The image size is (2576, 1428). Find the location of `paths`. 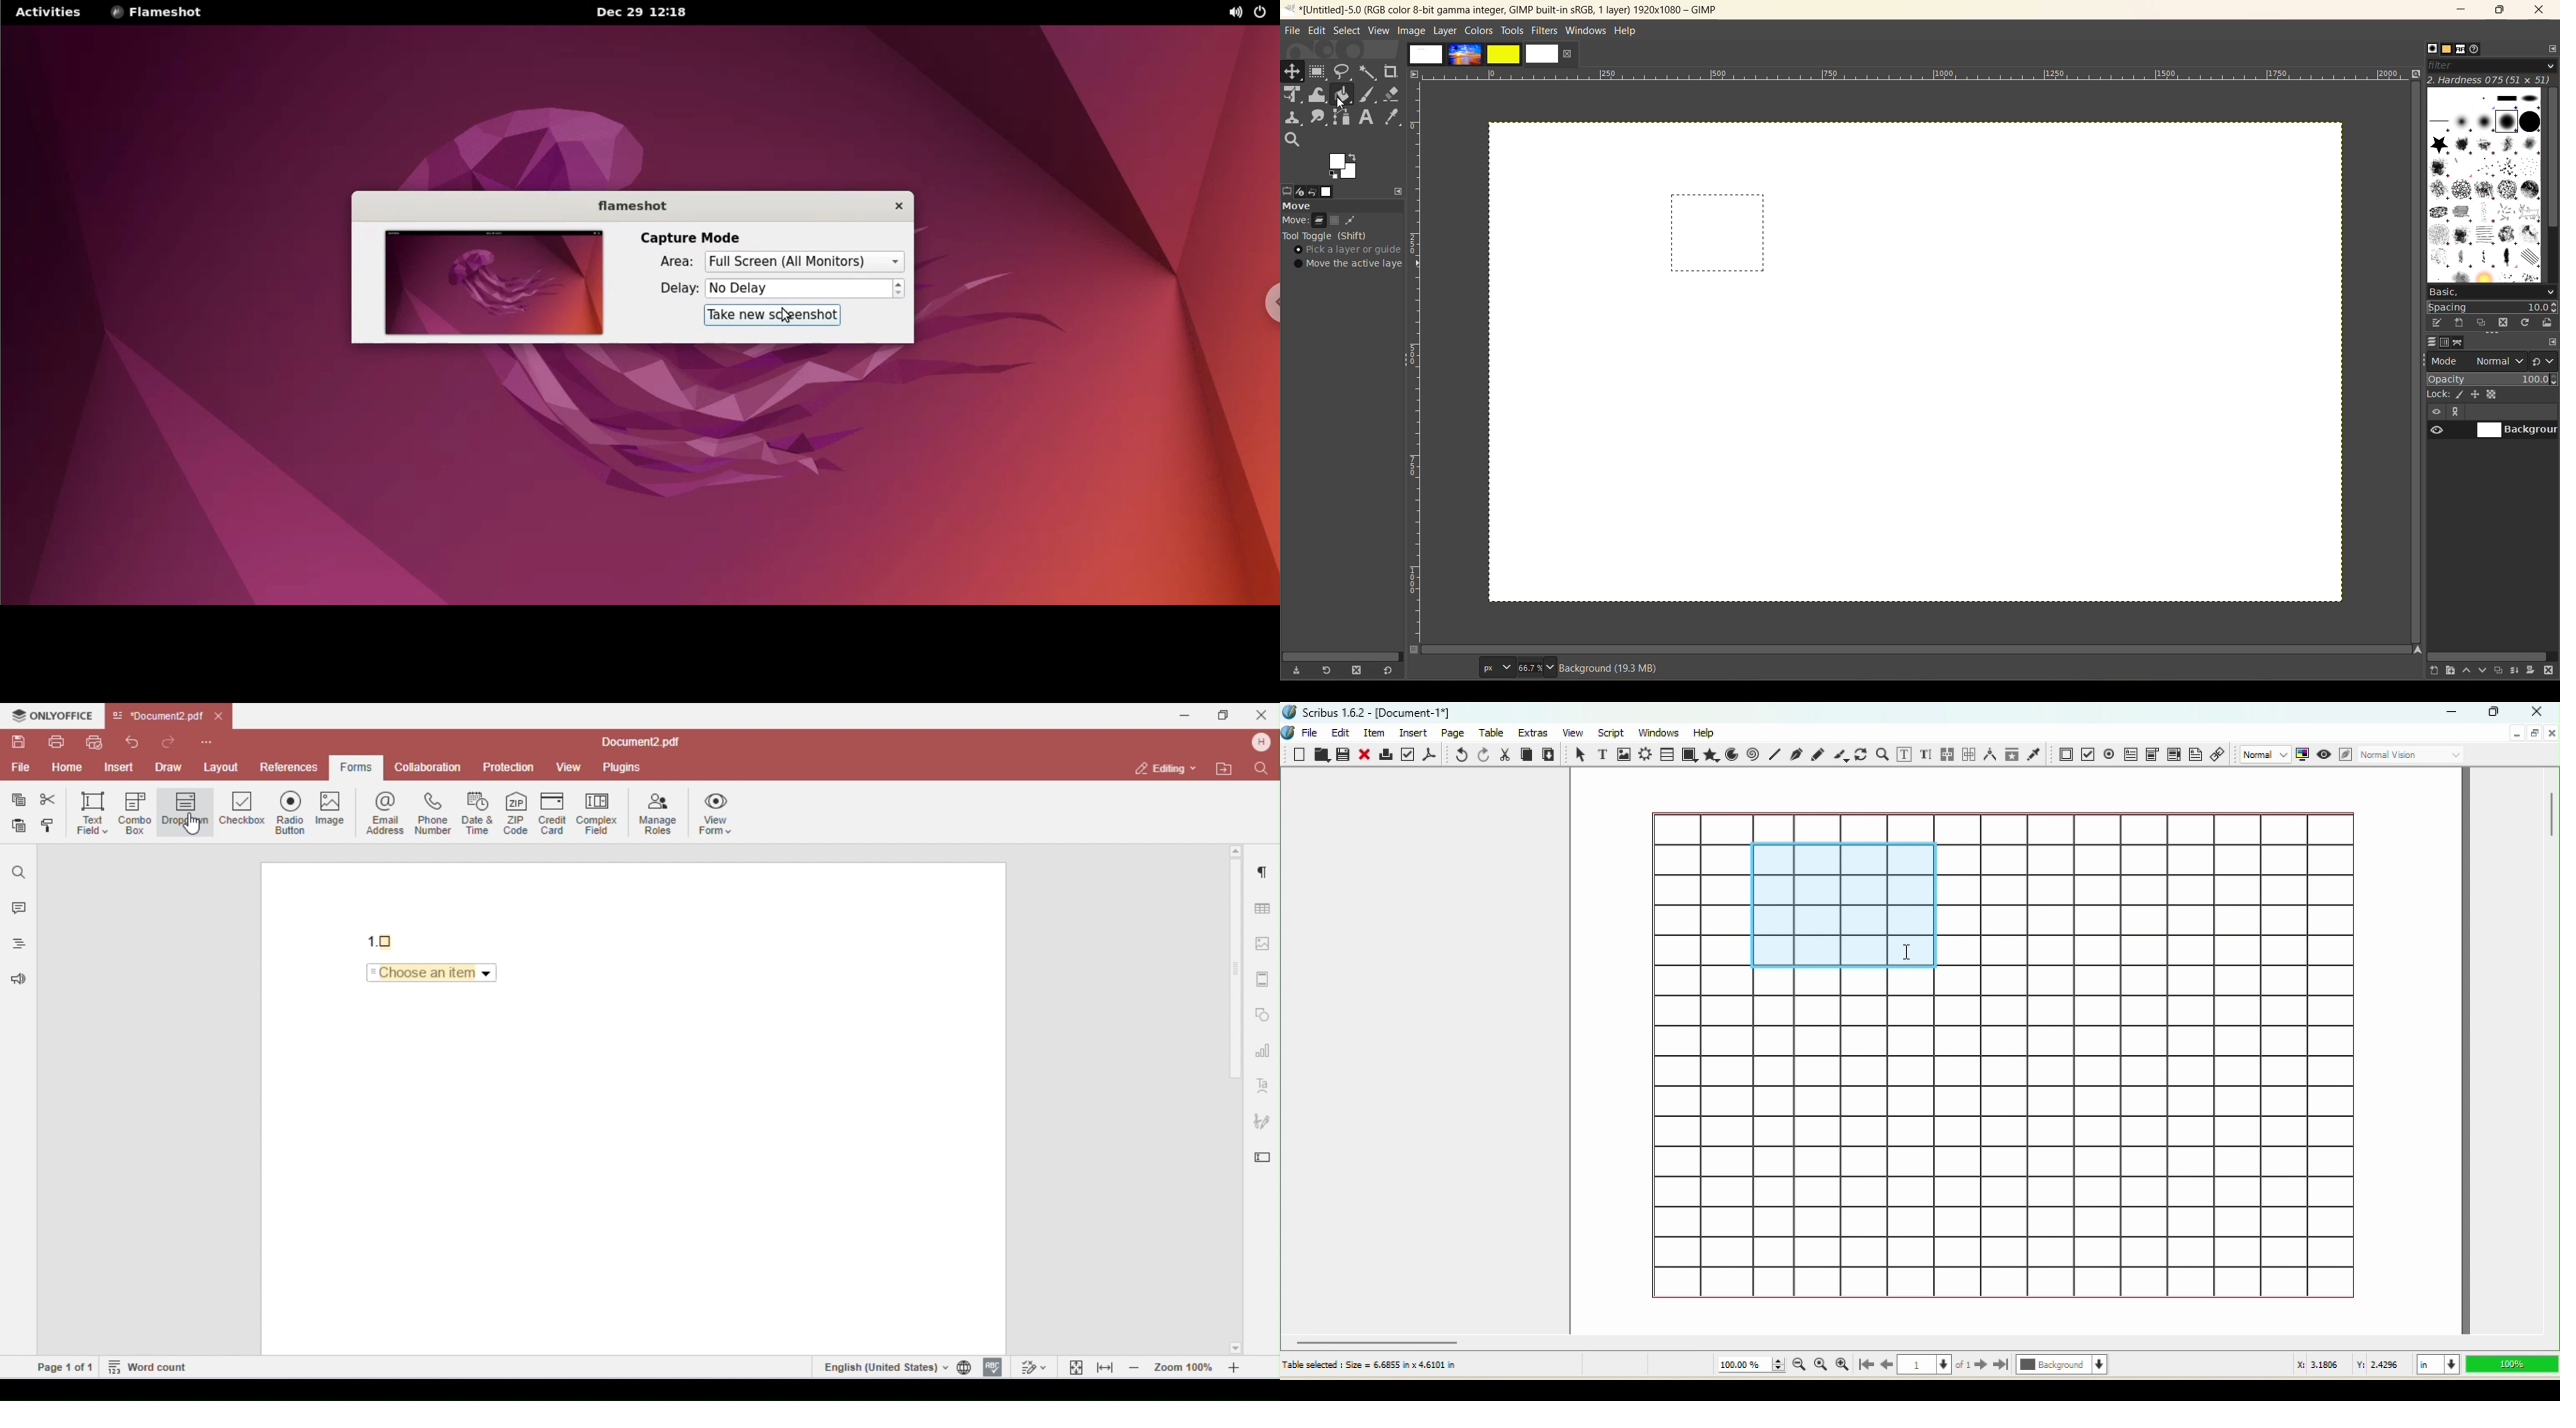

paths is located at coordinates (2460, 343).